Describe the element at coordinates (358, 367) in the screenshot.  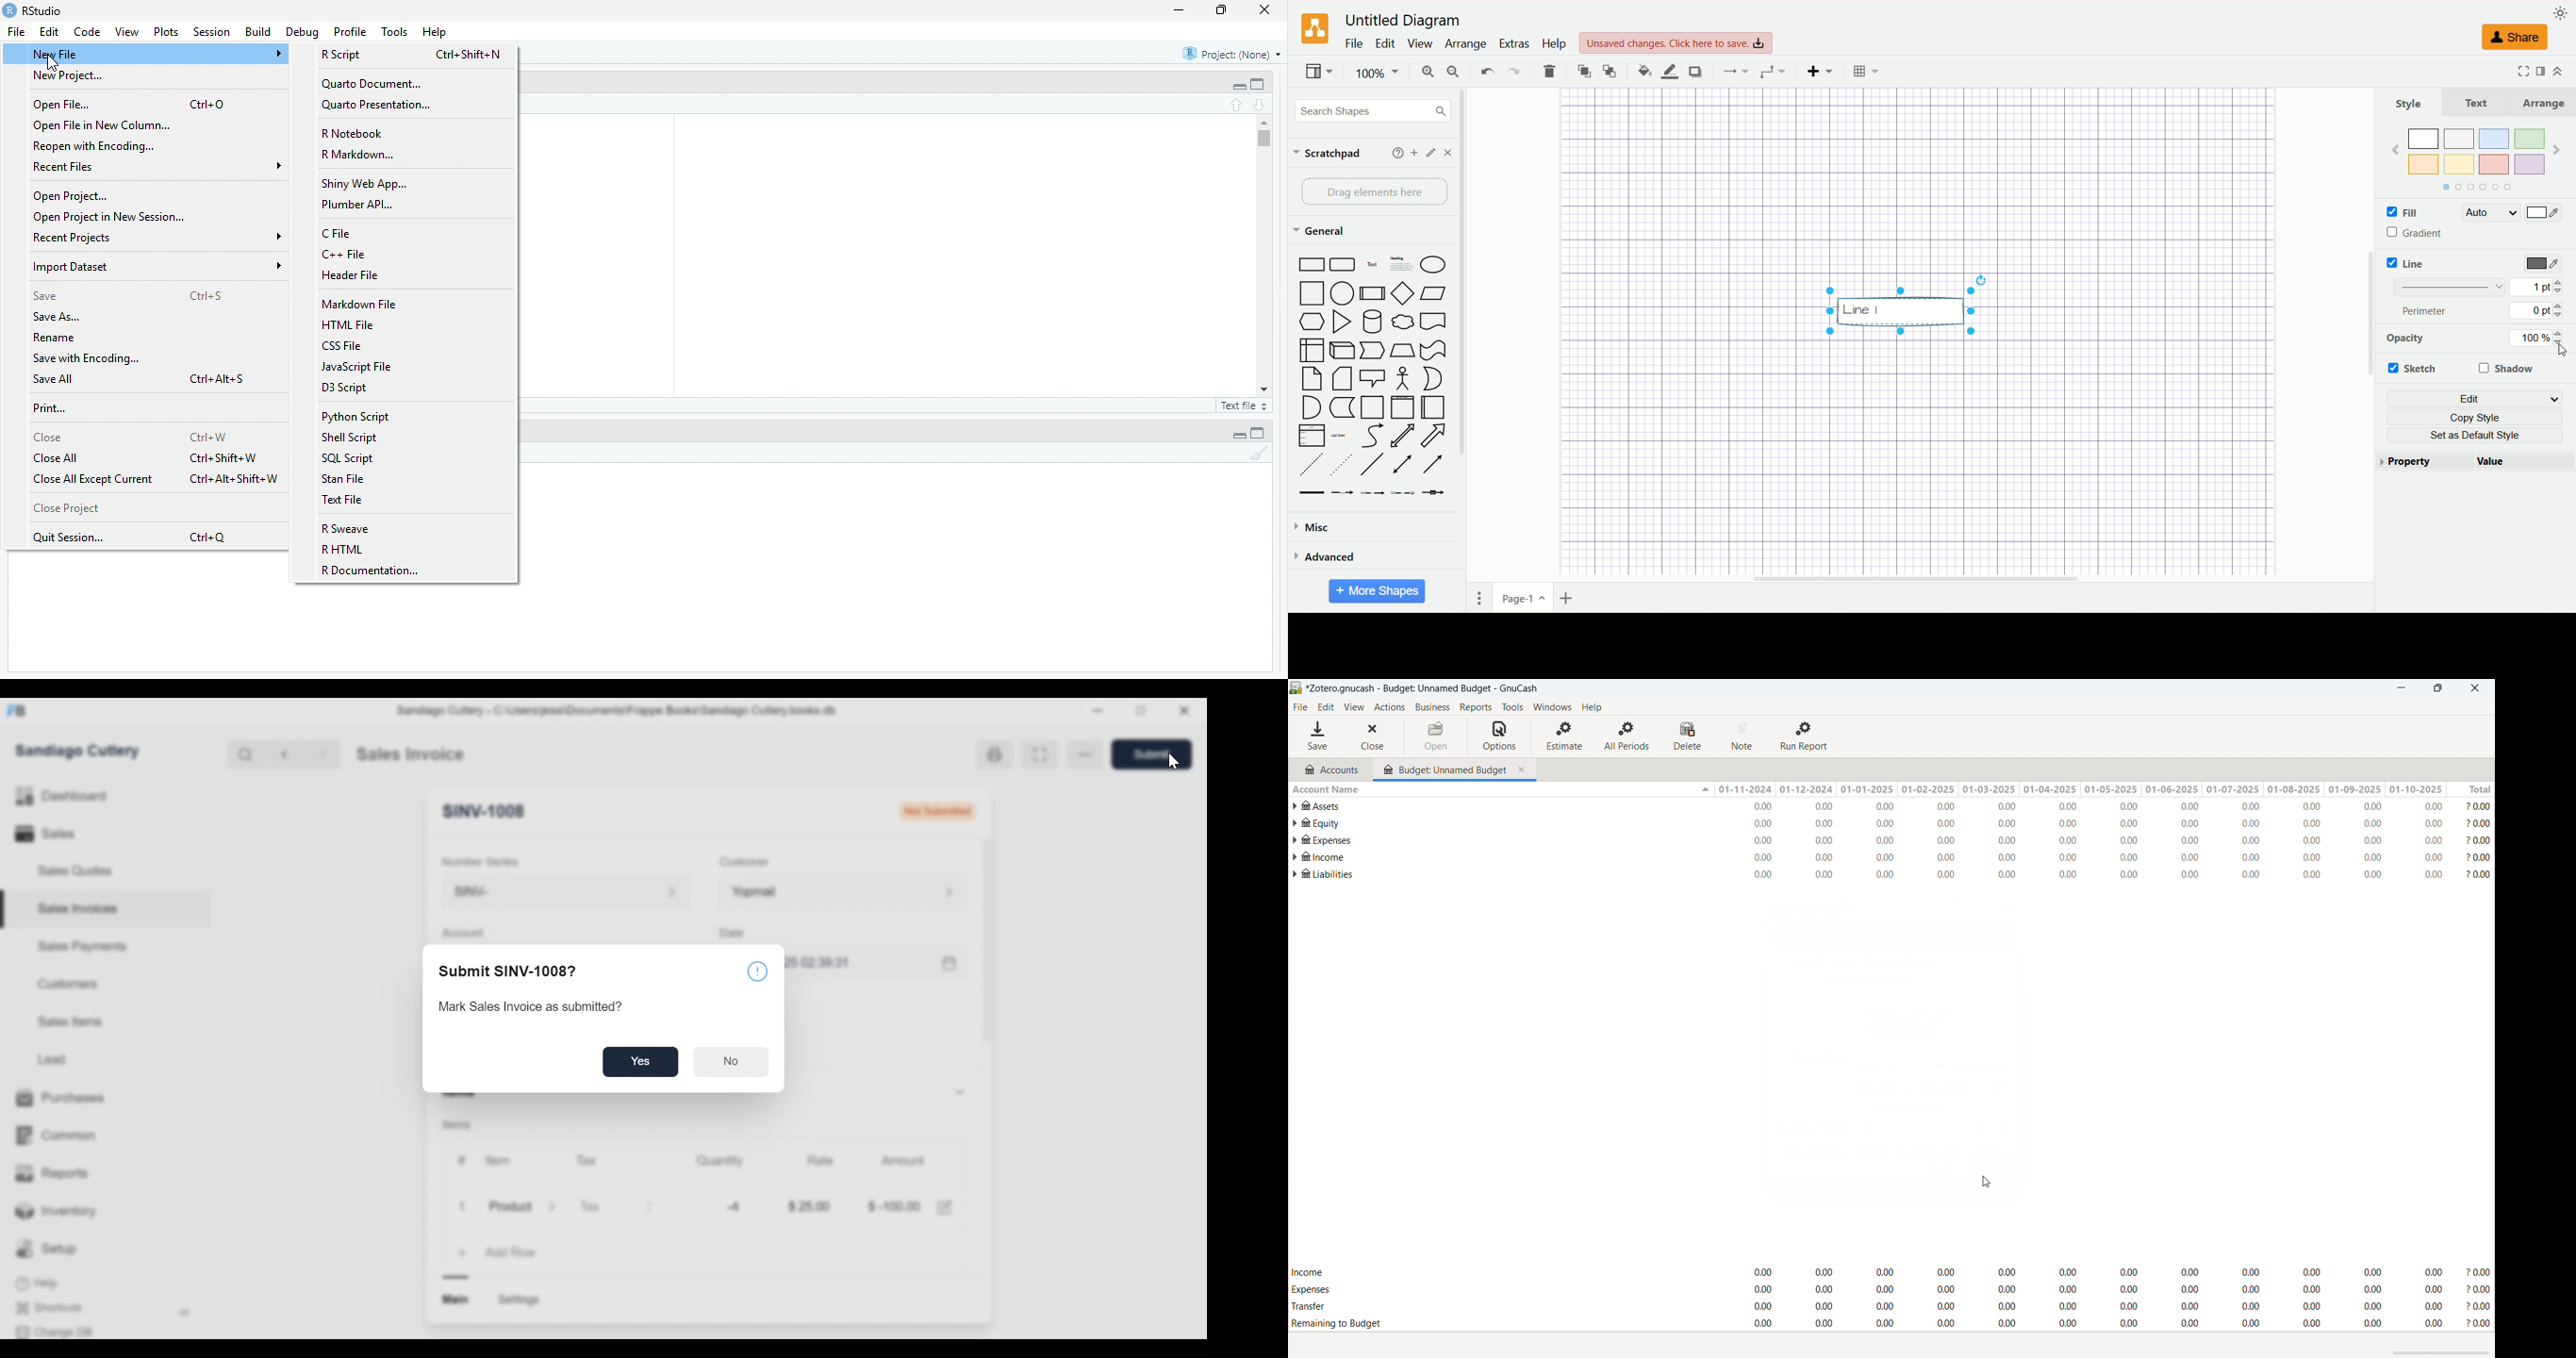
I see `JavaScript File` at that location.